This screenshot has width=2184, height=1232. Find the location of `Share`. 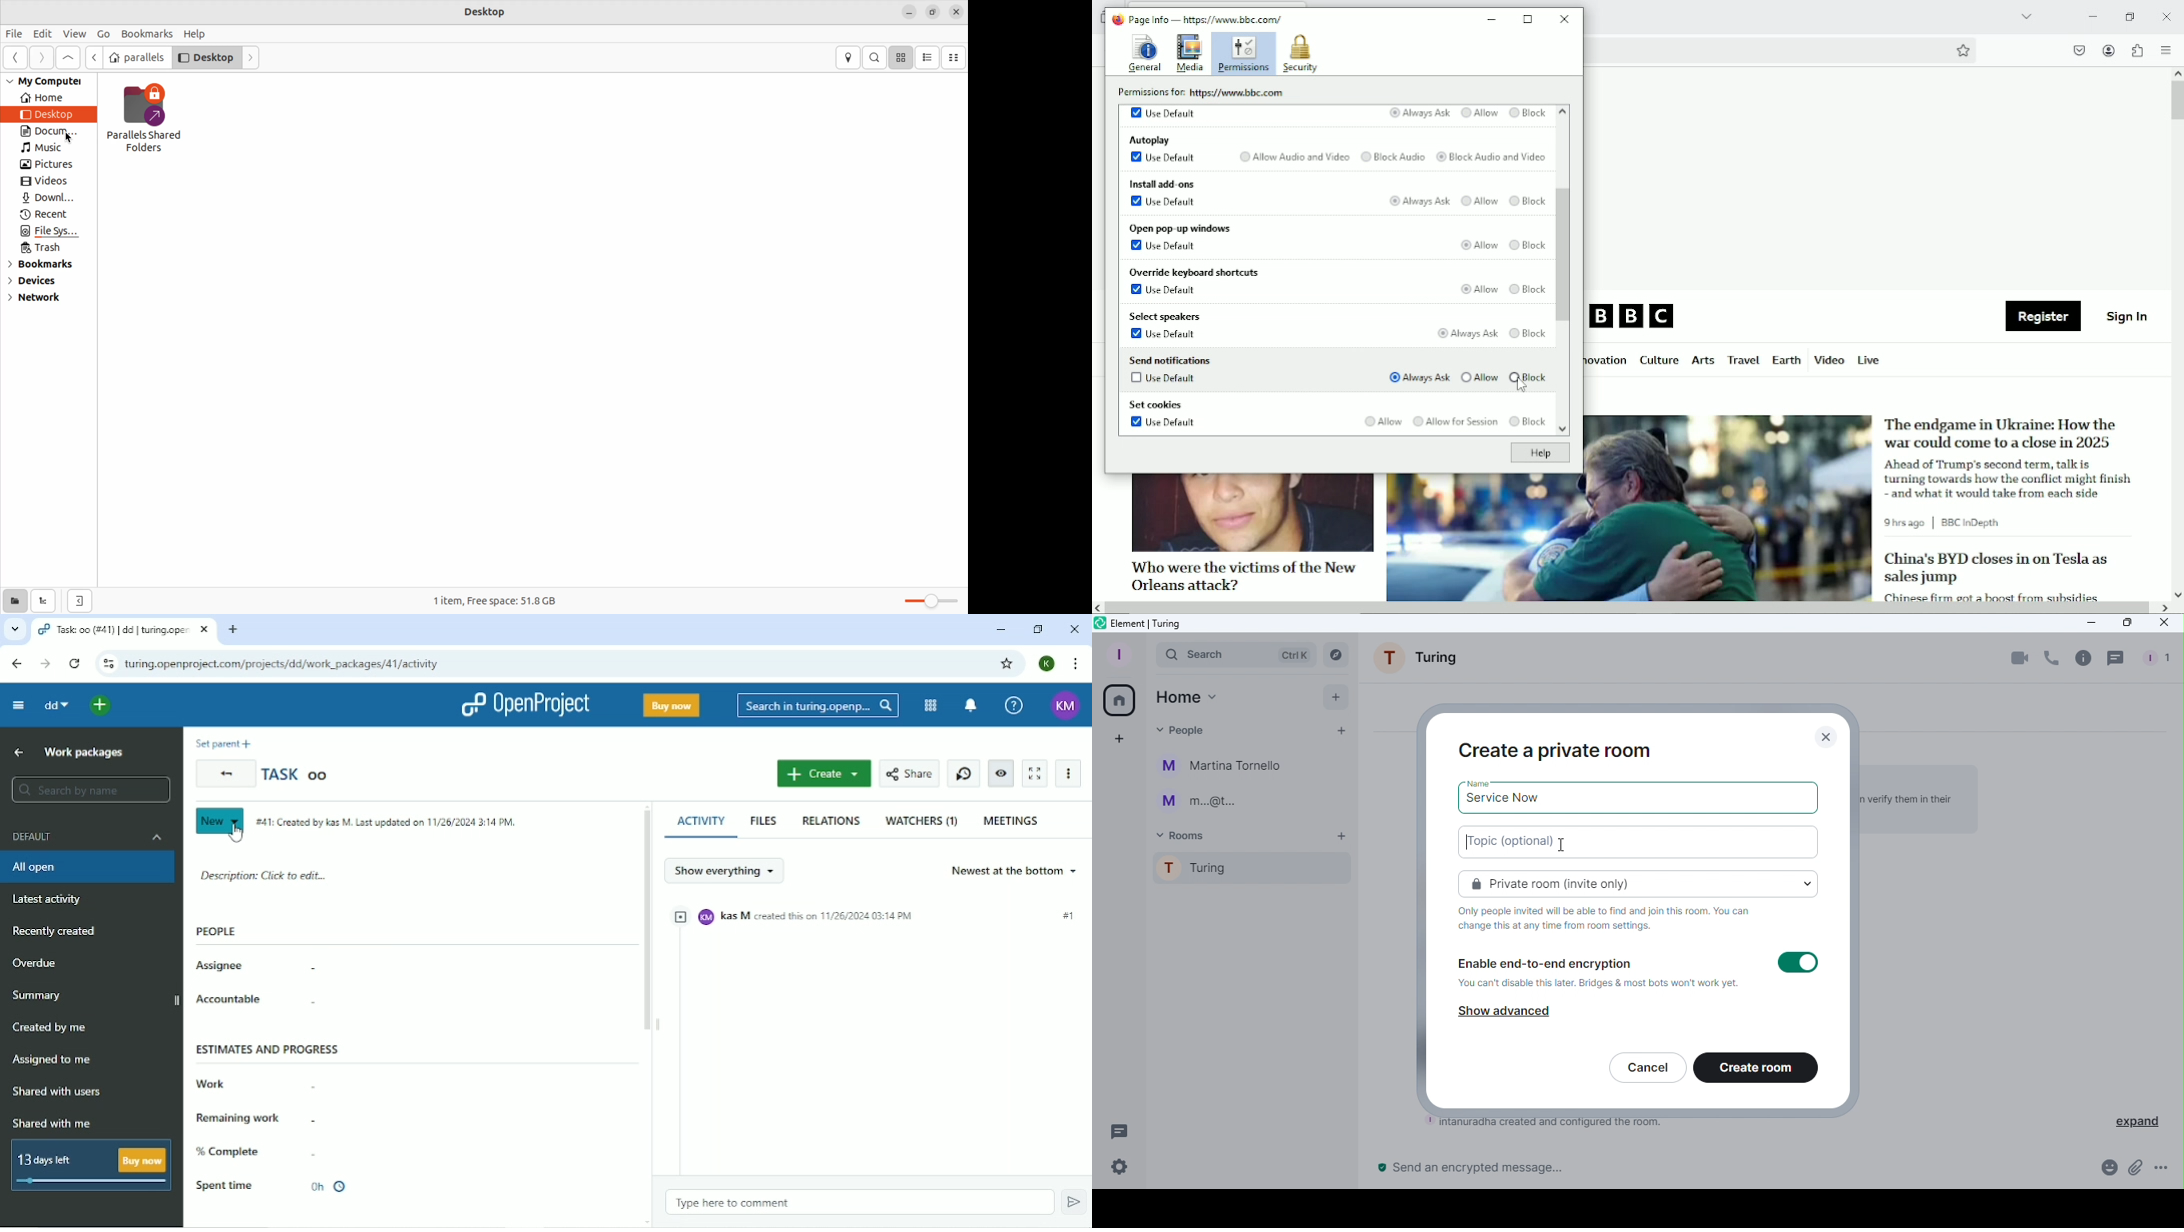

Share is located at coordinates (909, 775).